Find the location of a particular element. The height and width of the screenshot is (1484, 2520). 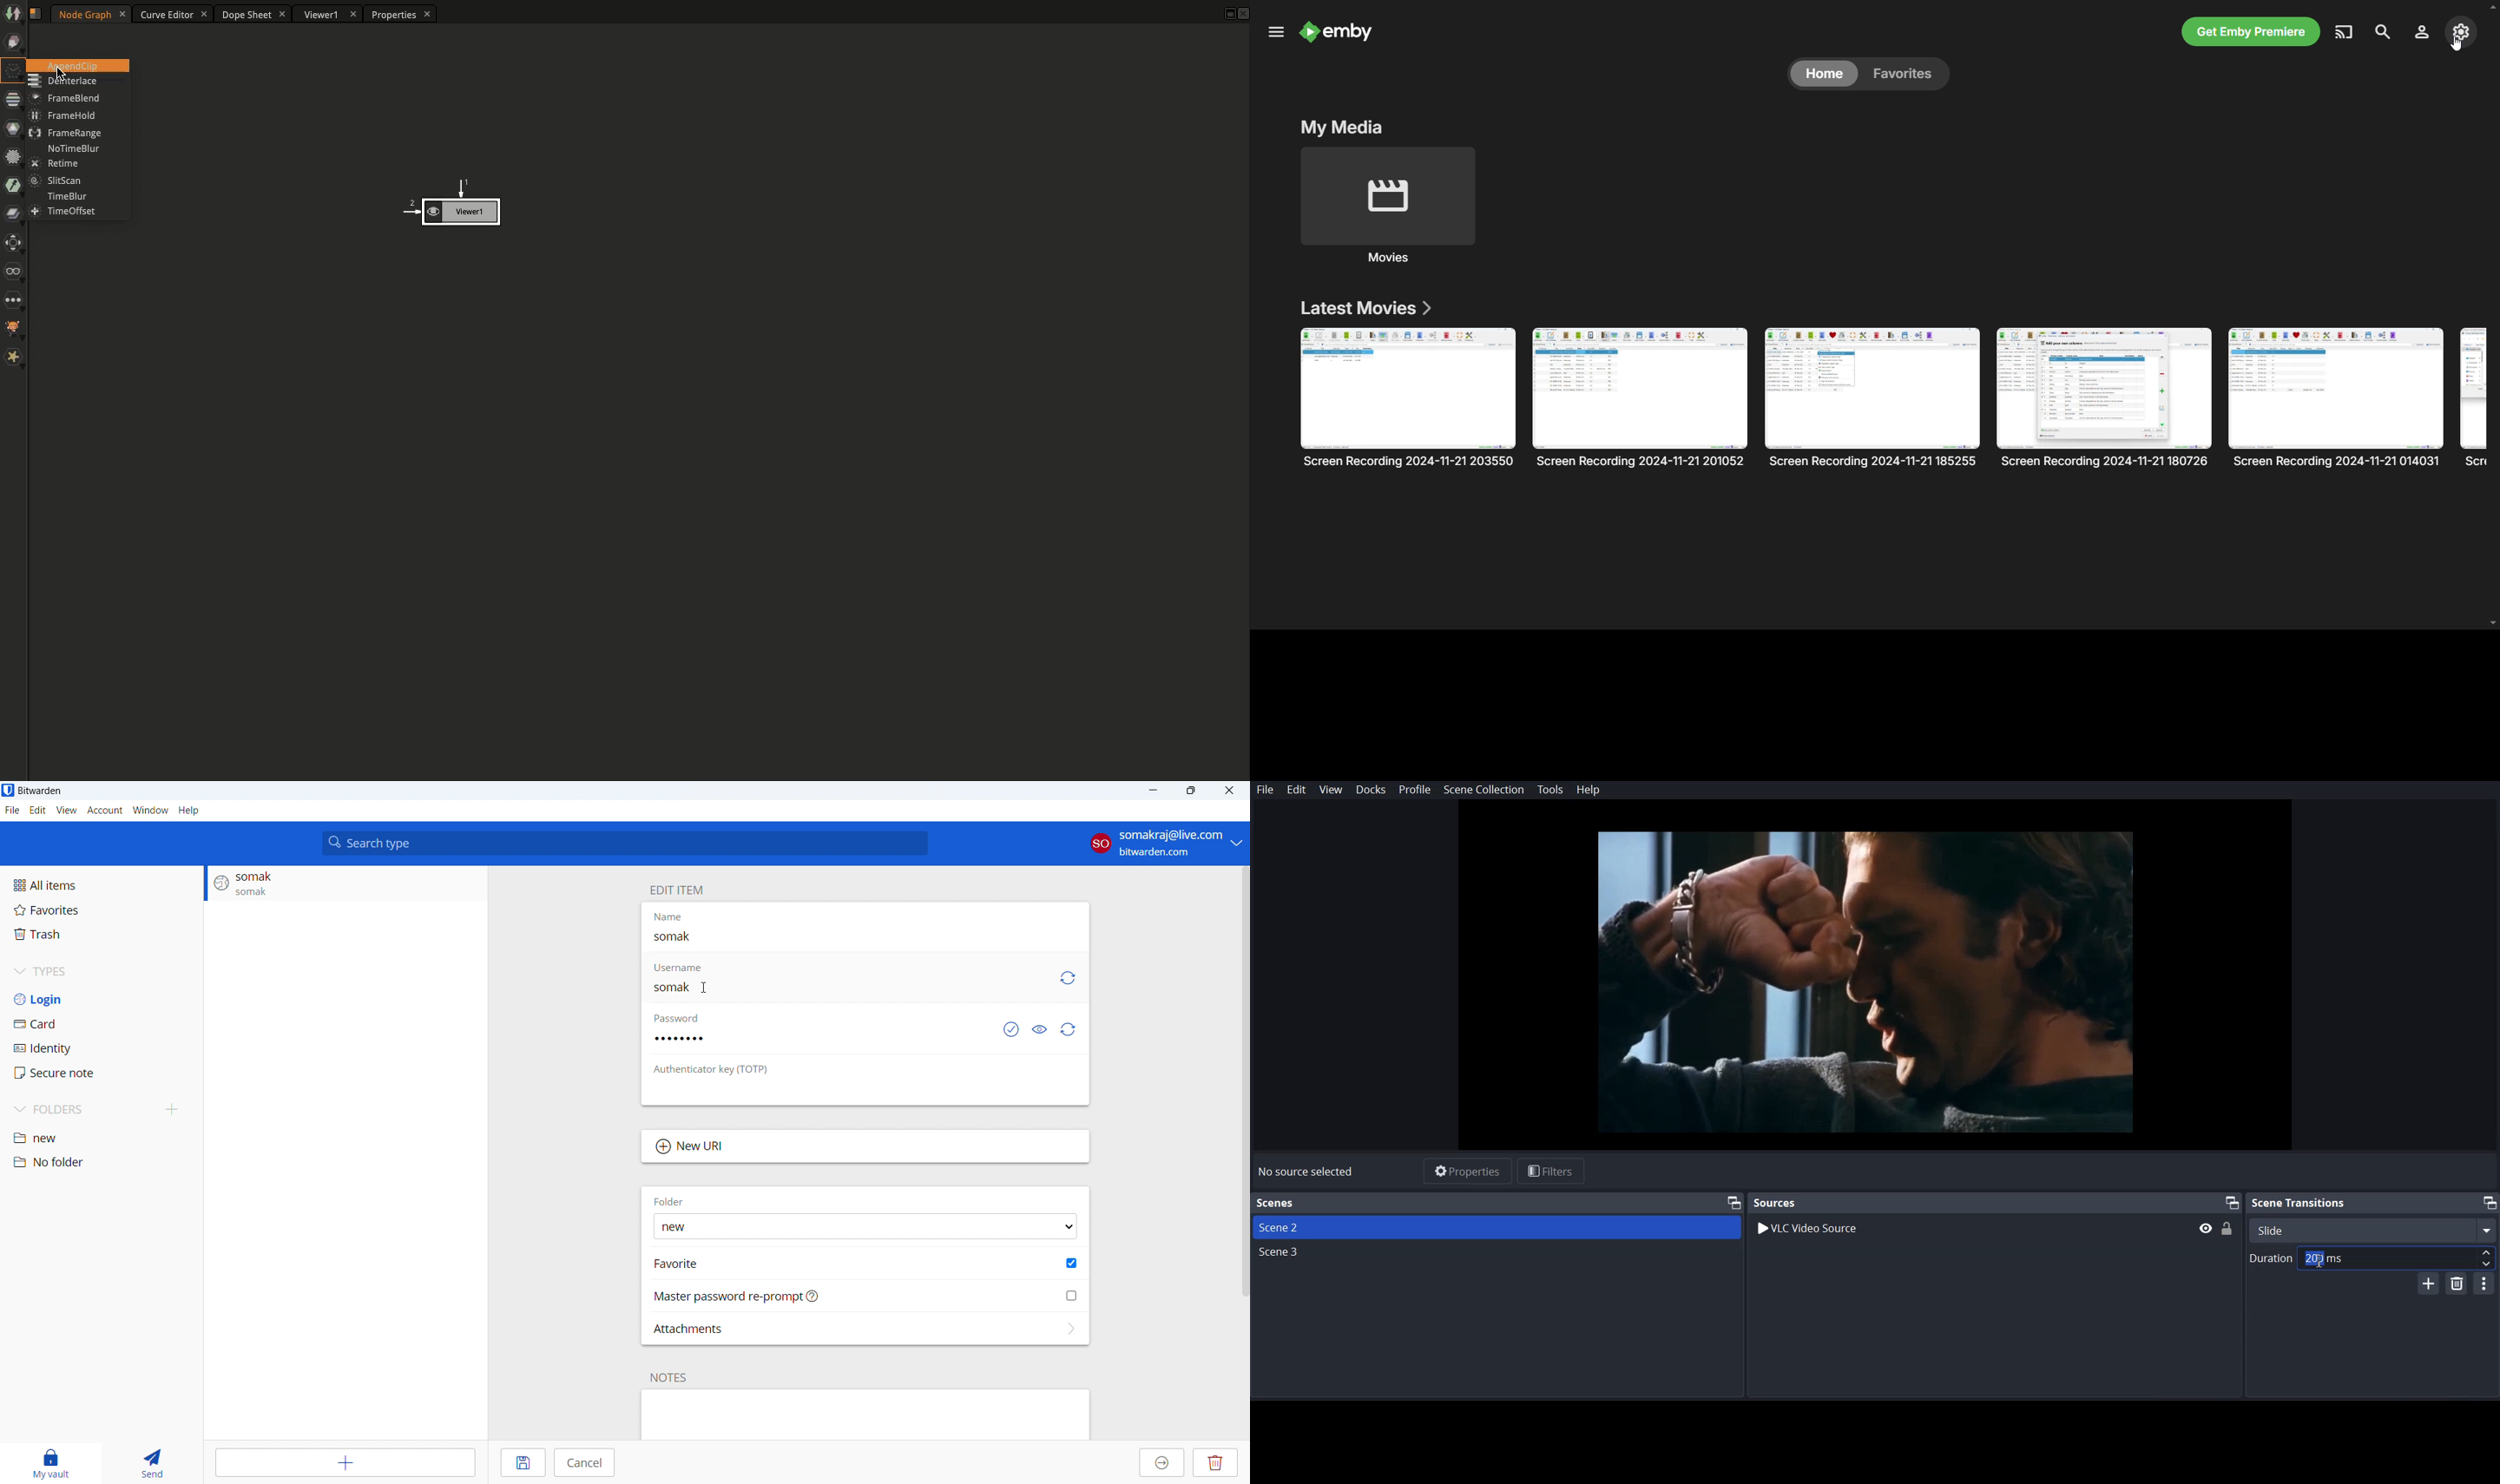

Text Cursor is located at coordinates (2318, 1260).